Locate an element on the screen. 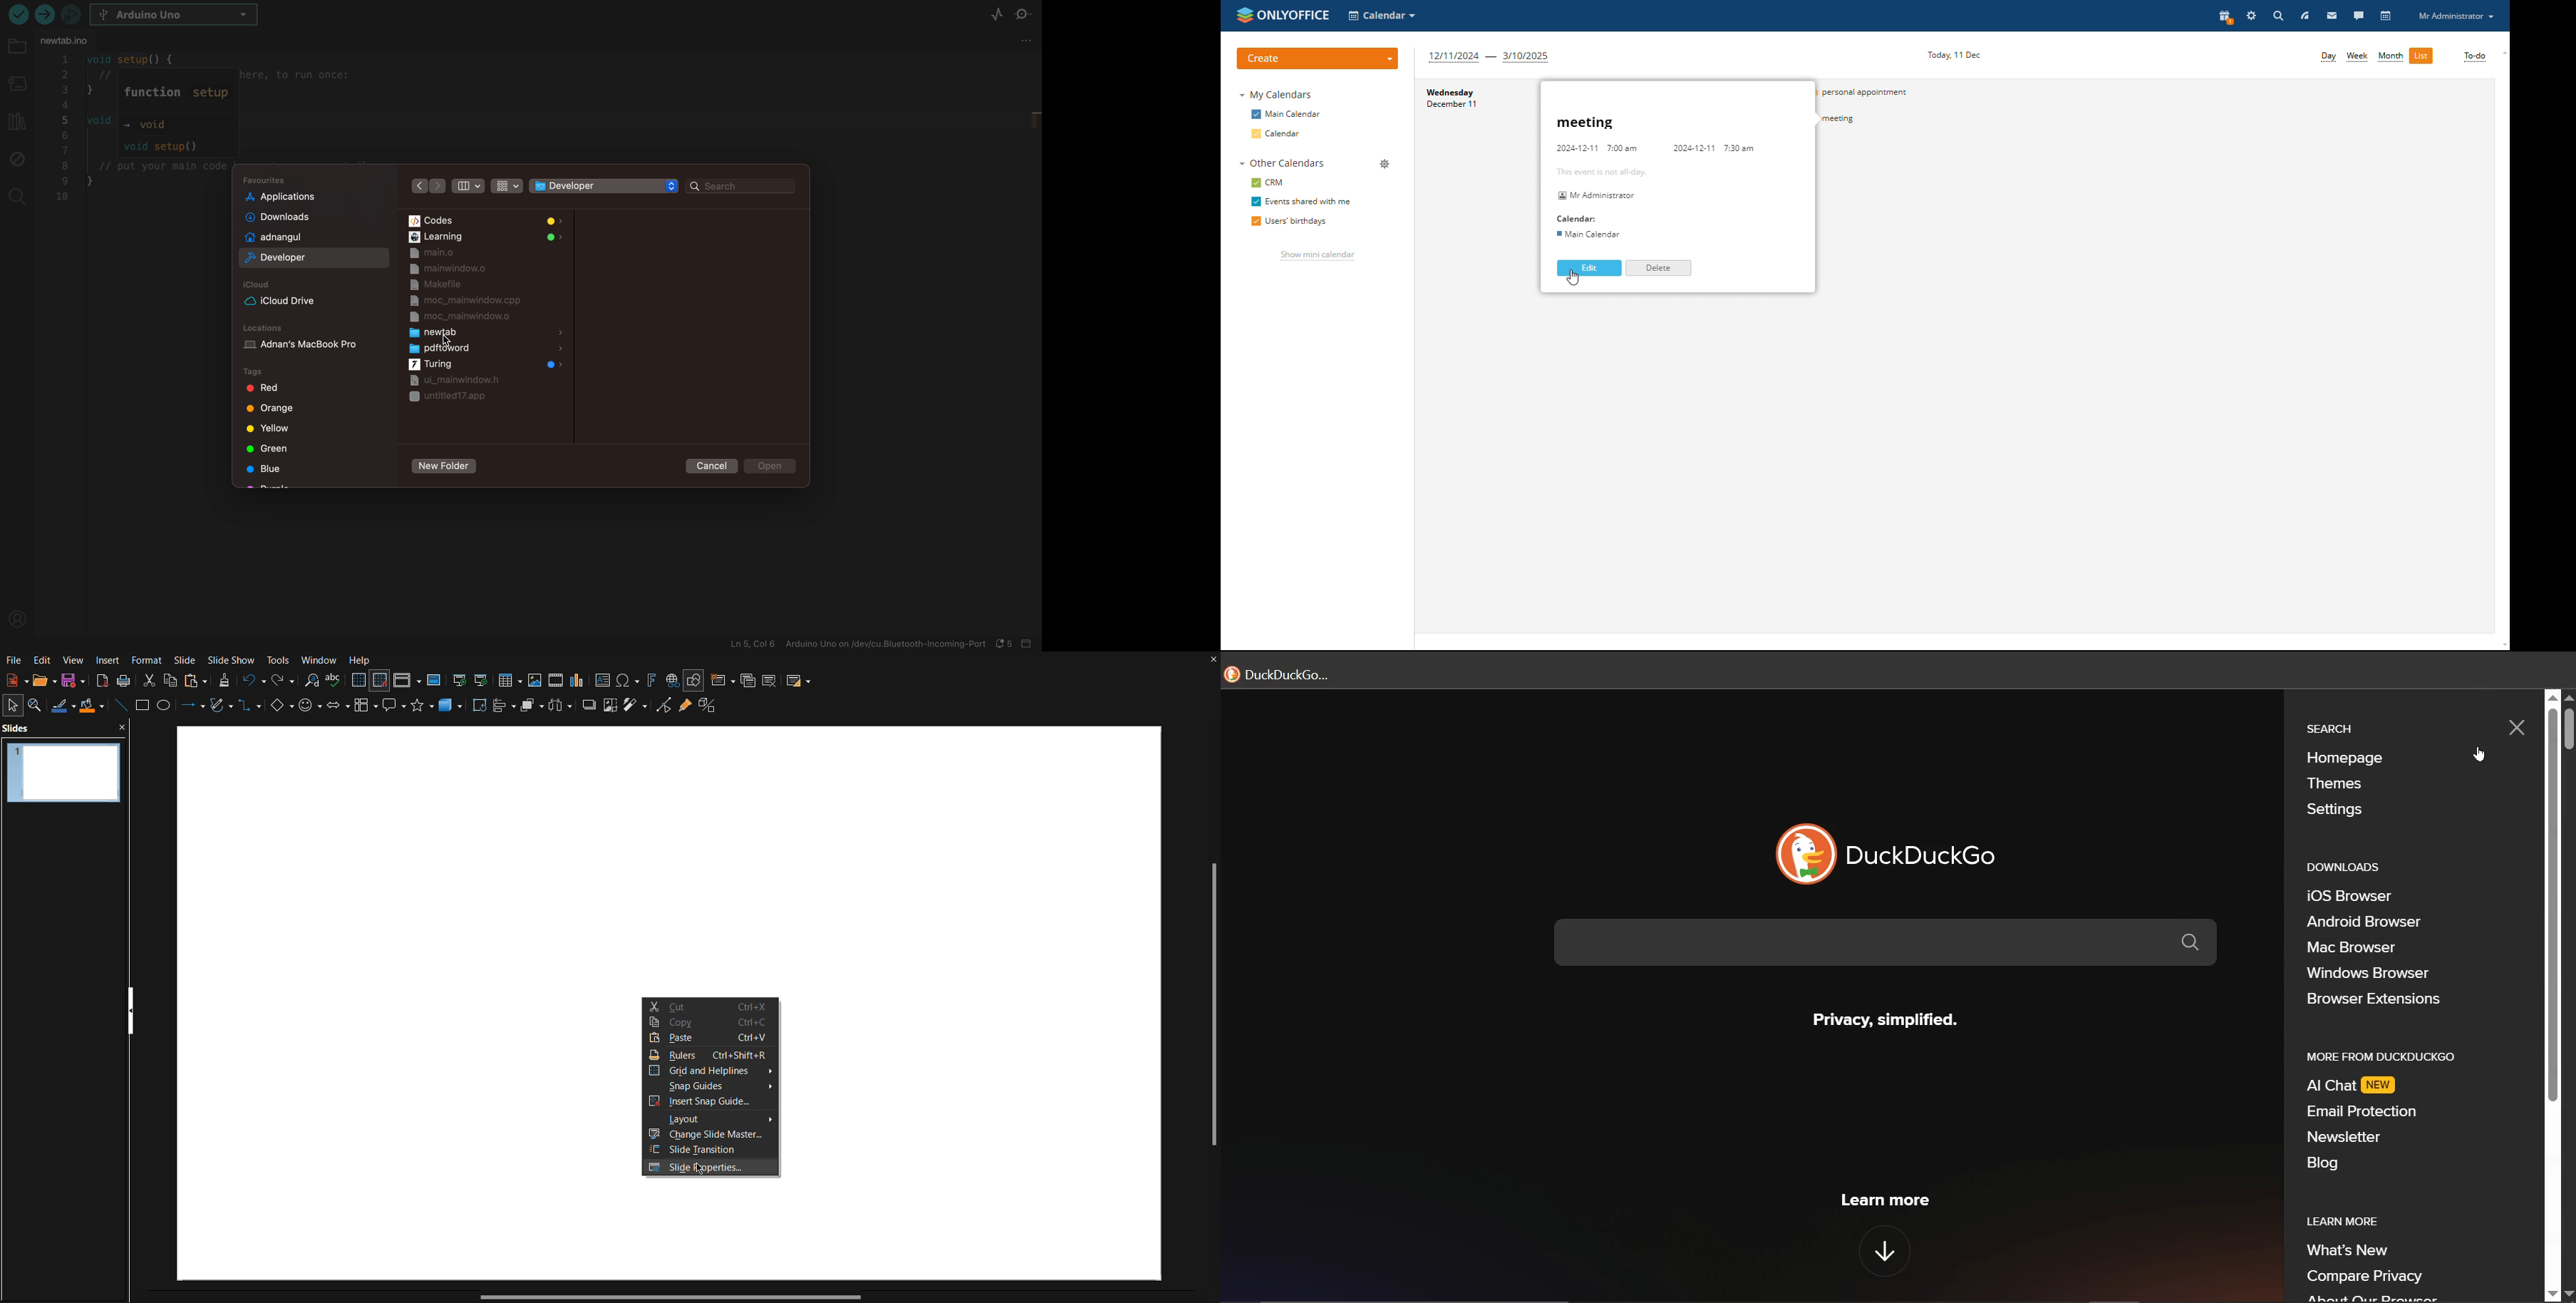  Snap Guides  is located at coordinates (712, 1087).